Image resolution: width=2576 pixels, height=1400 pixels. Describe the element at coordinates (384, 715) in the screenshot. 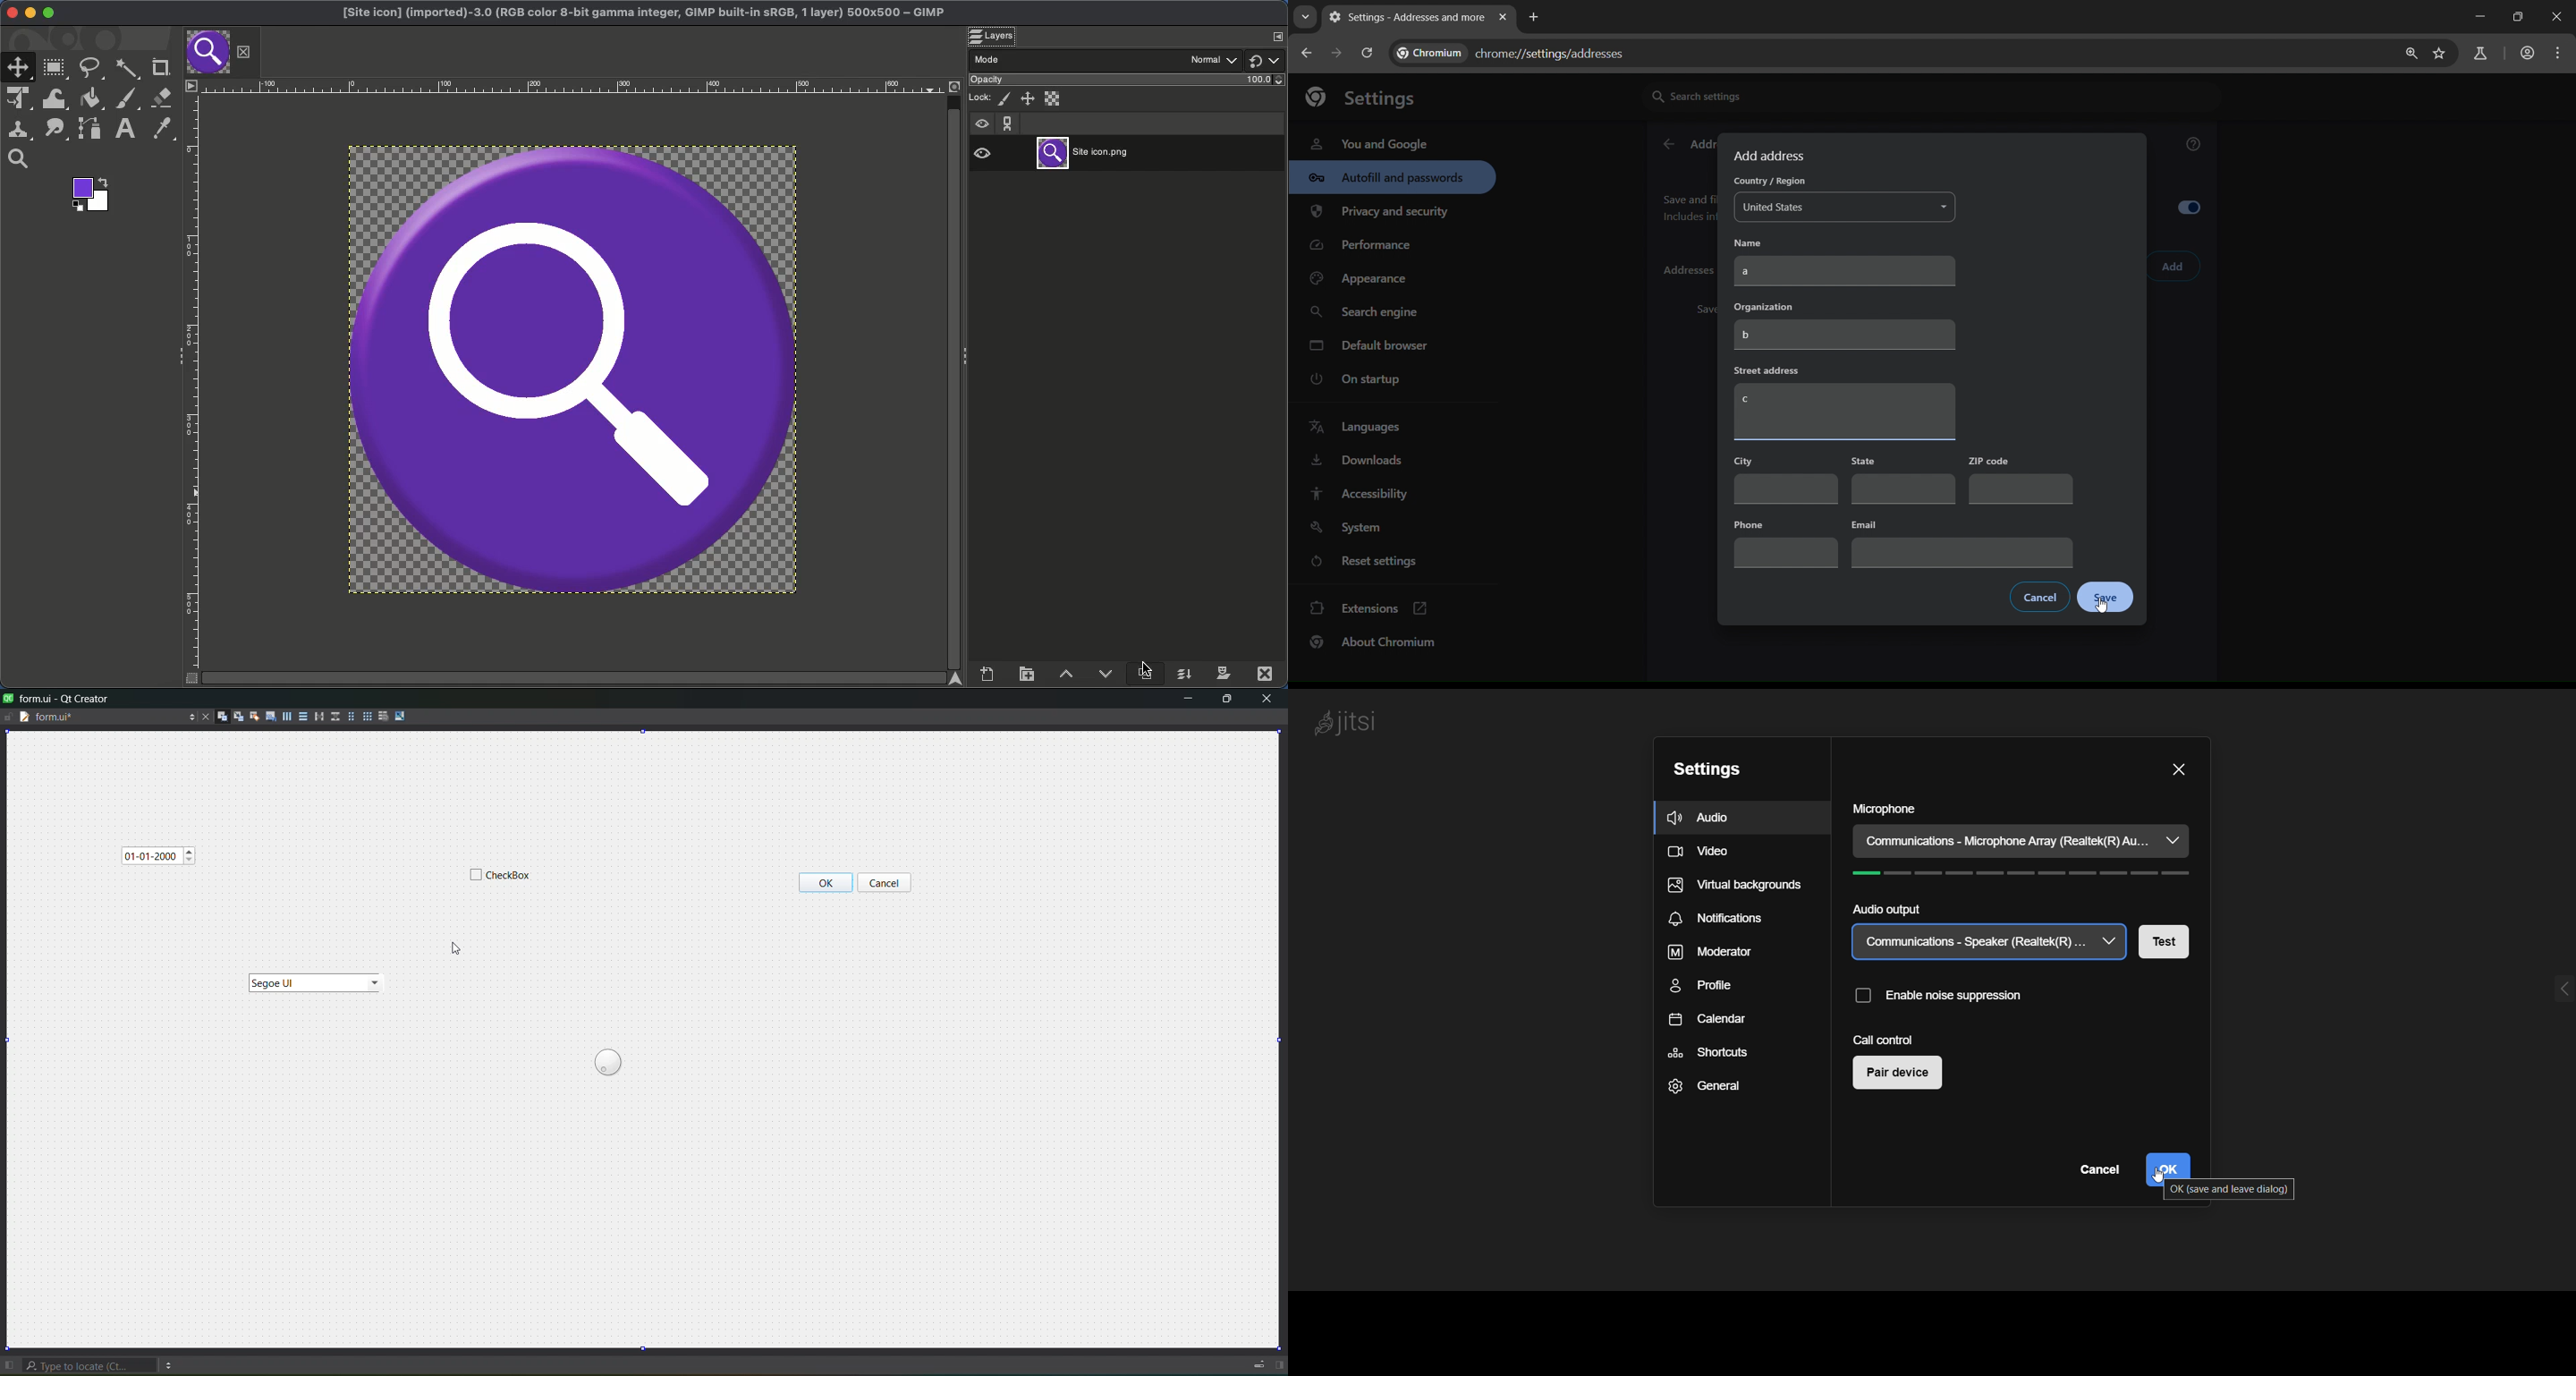

I see `break layout` at that location.